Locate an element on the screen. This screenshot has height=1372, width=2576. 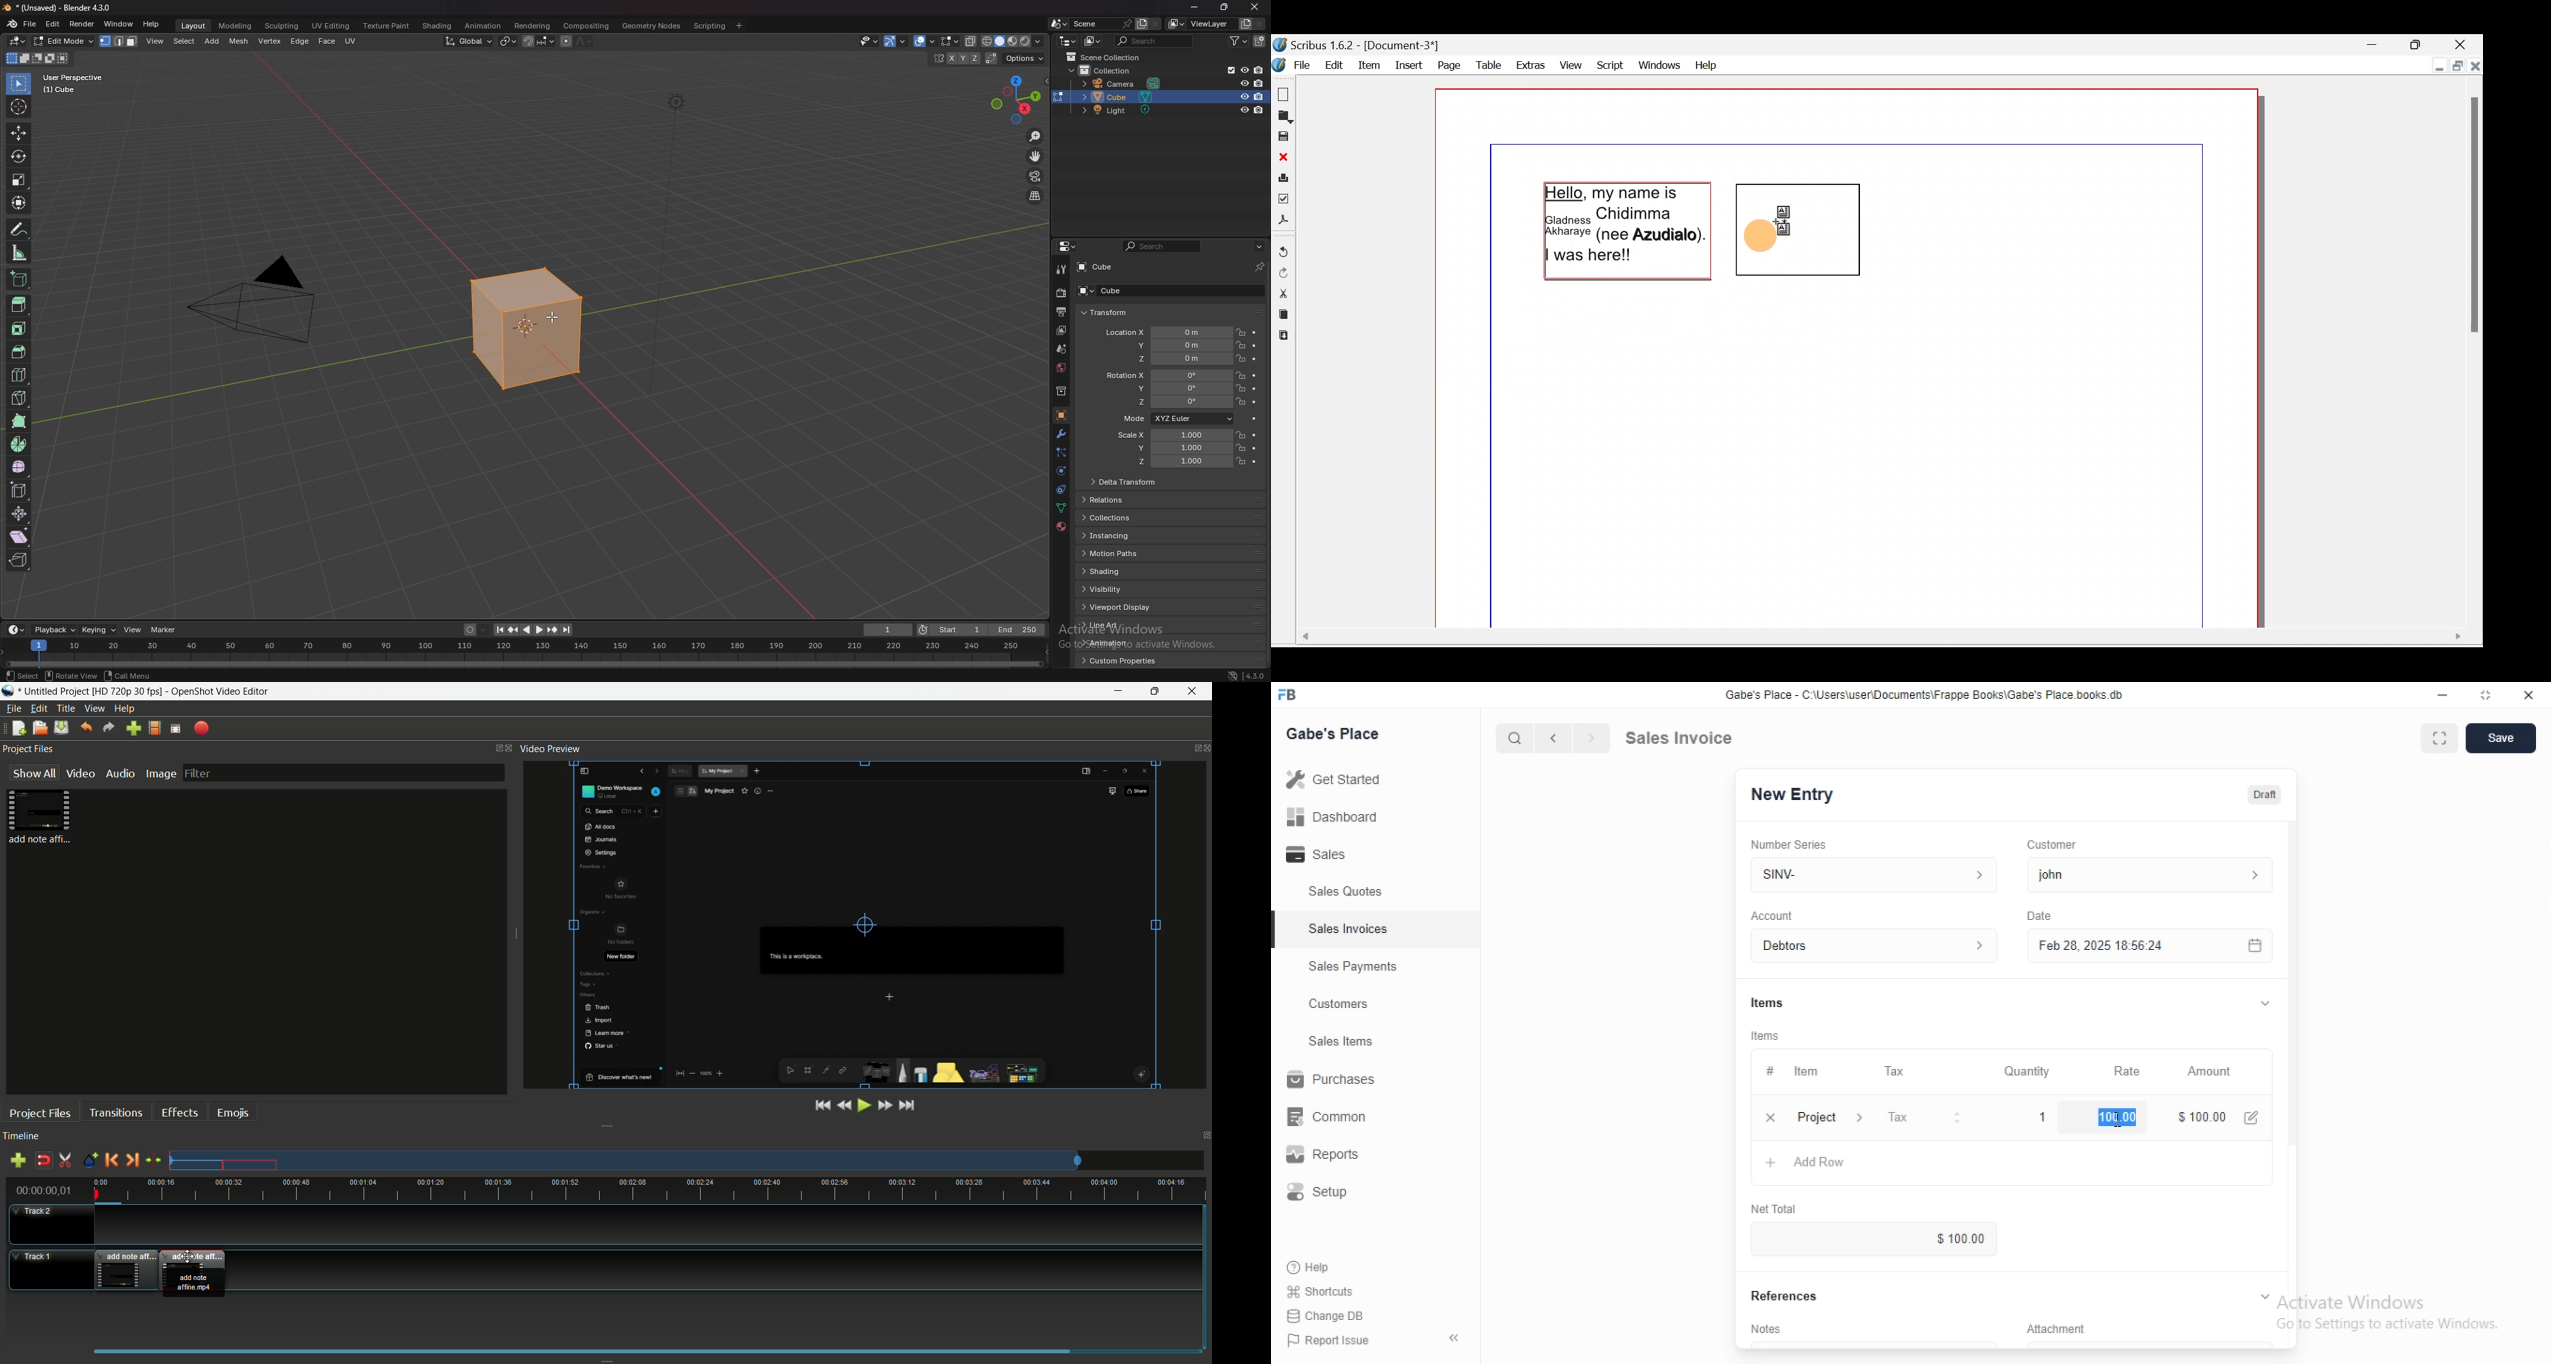
Document name is located at coordinates (1366, 45).